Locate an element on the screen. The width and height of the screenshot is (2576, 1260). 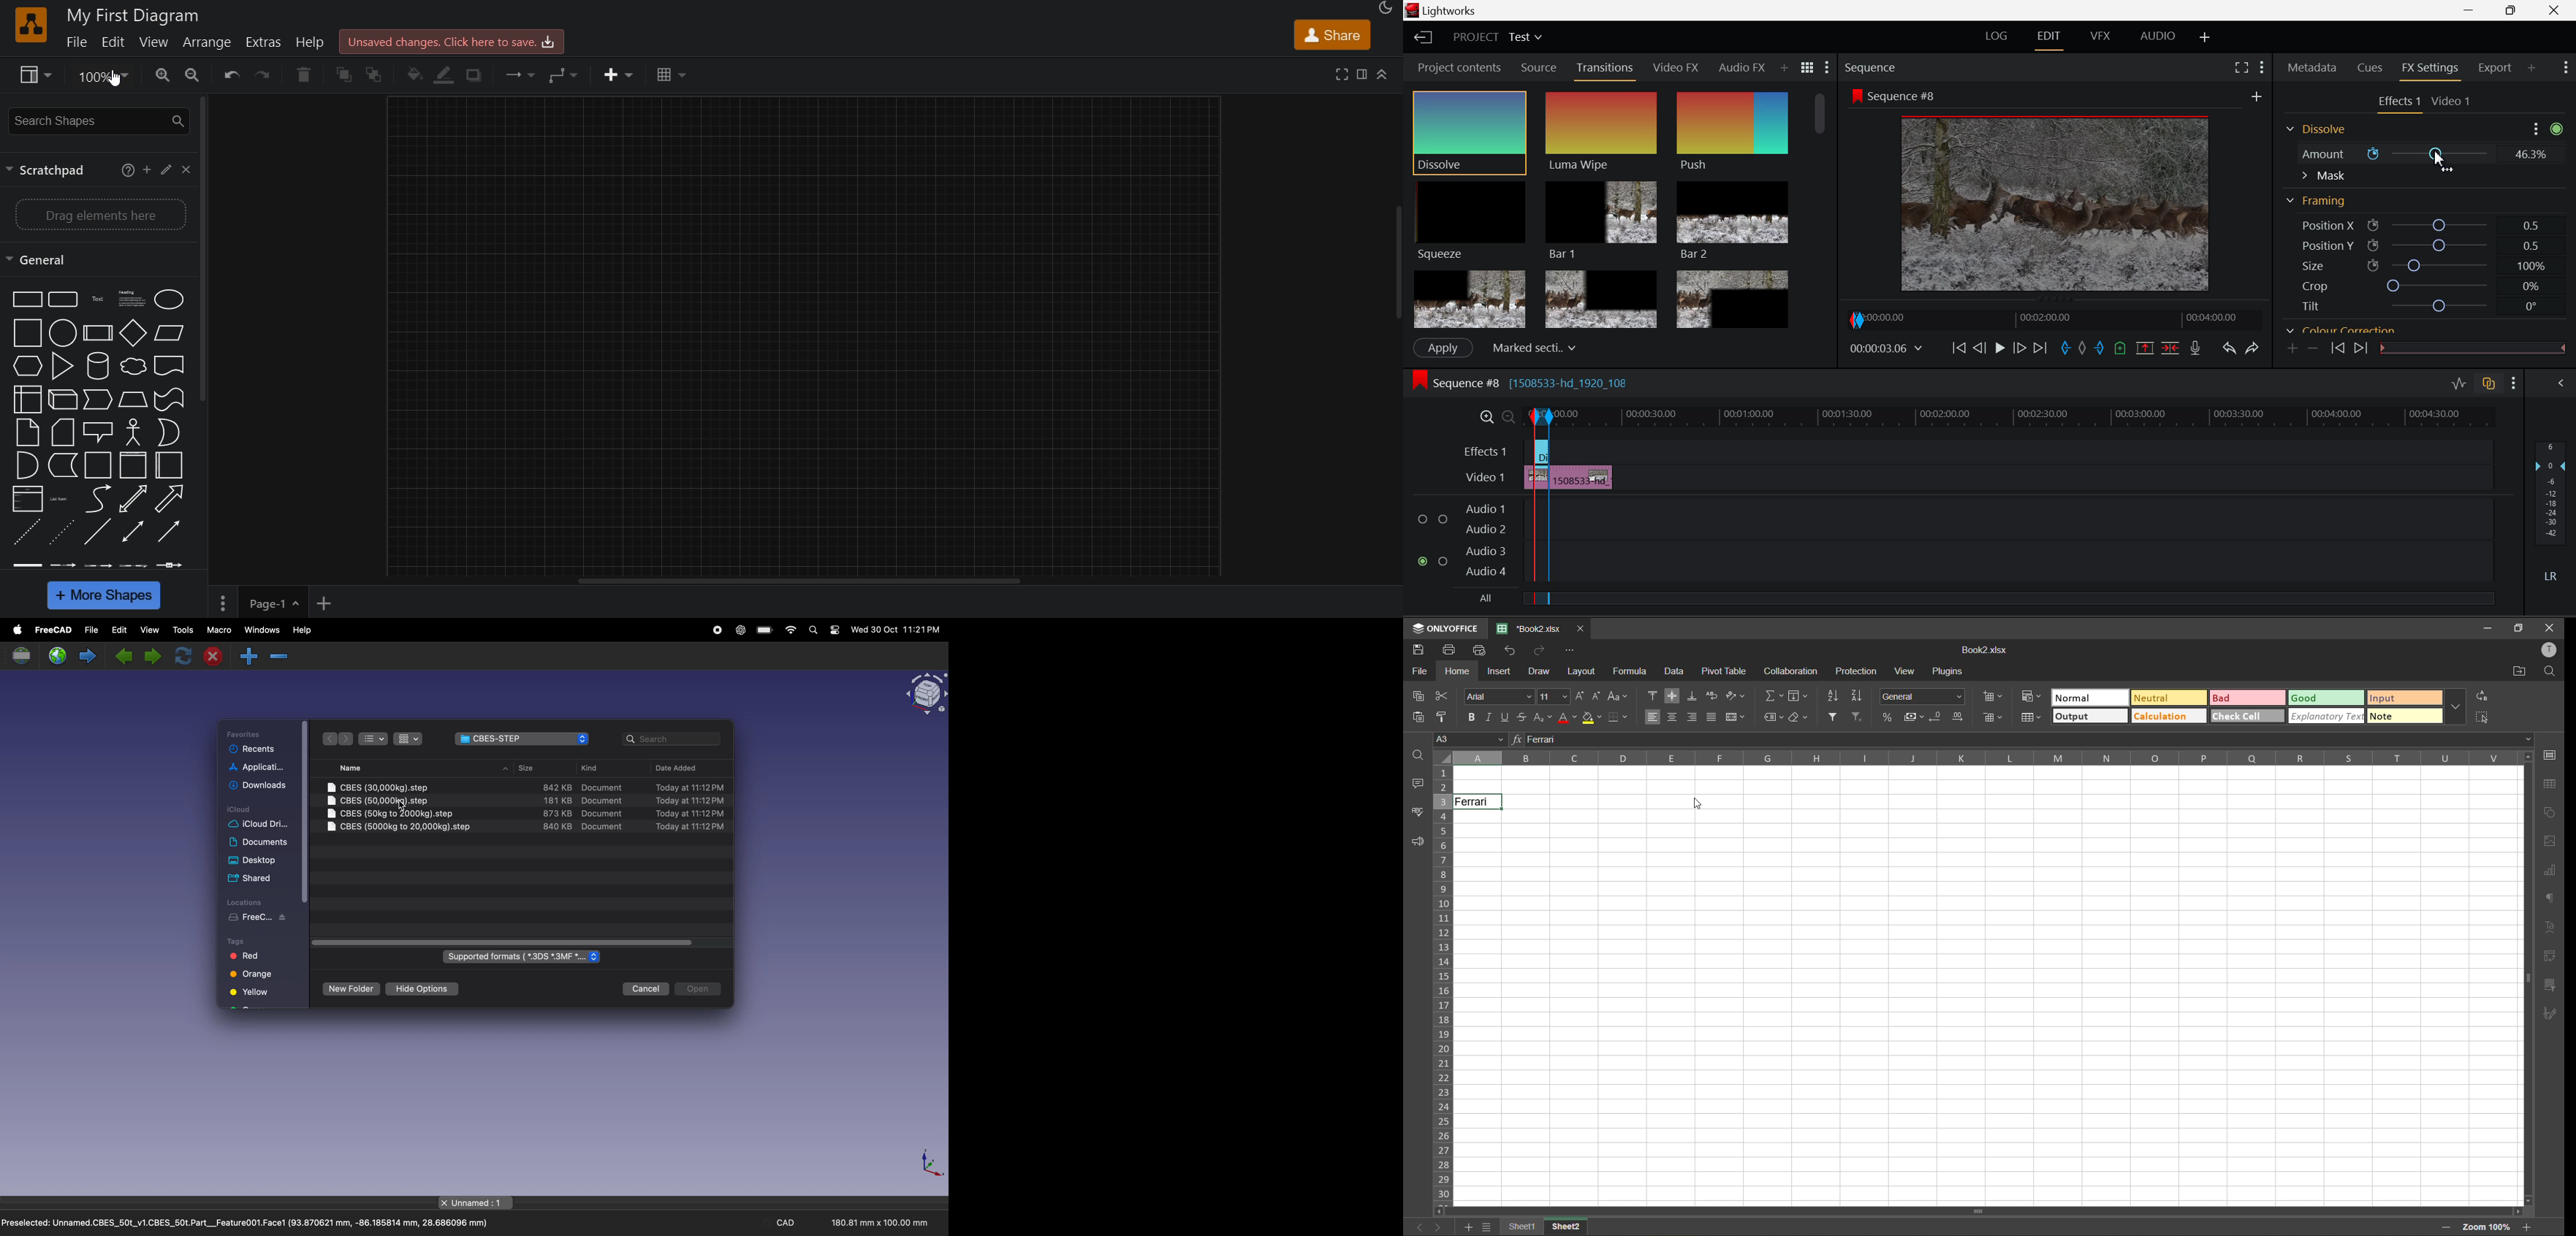
new folder is located at coordinates (351, 988).